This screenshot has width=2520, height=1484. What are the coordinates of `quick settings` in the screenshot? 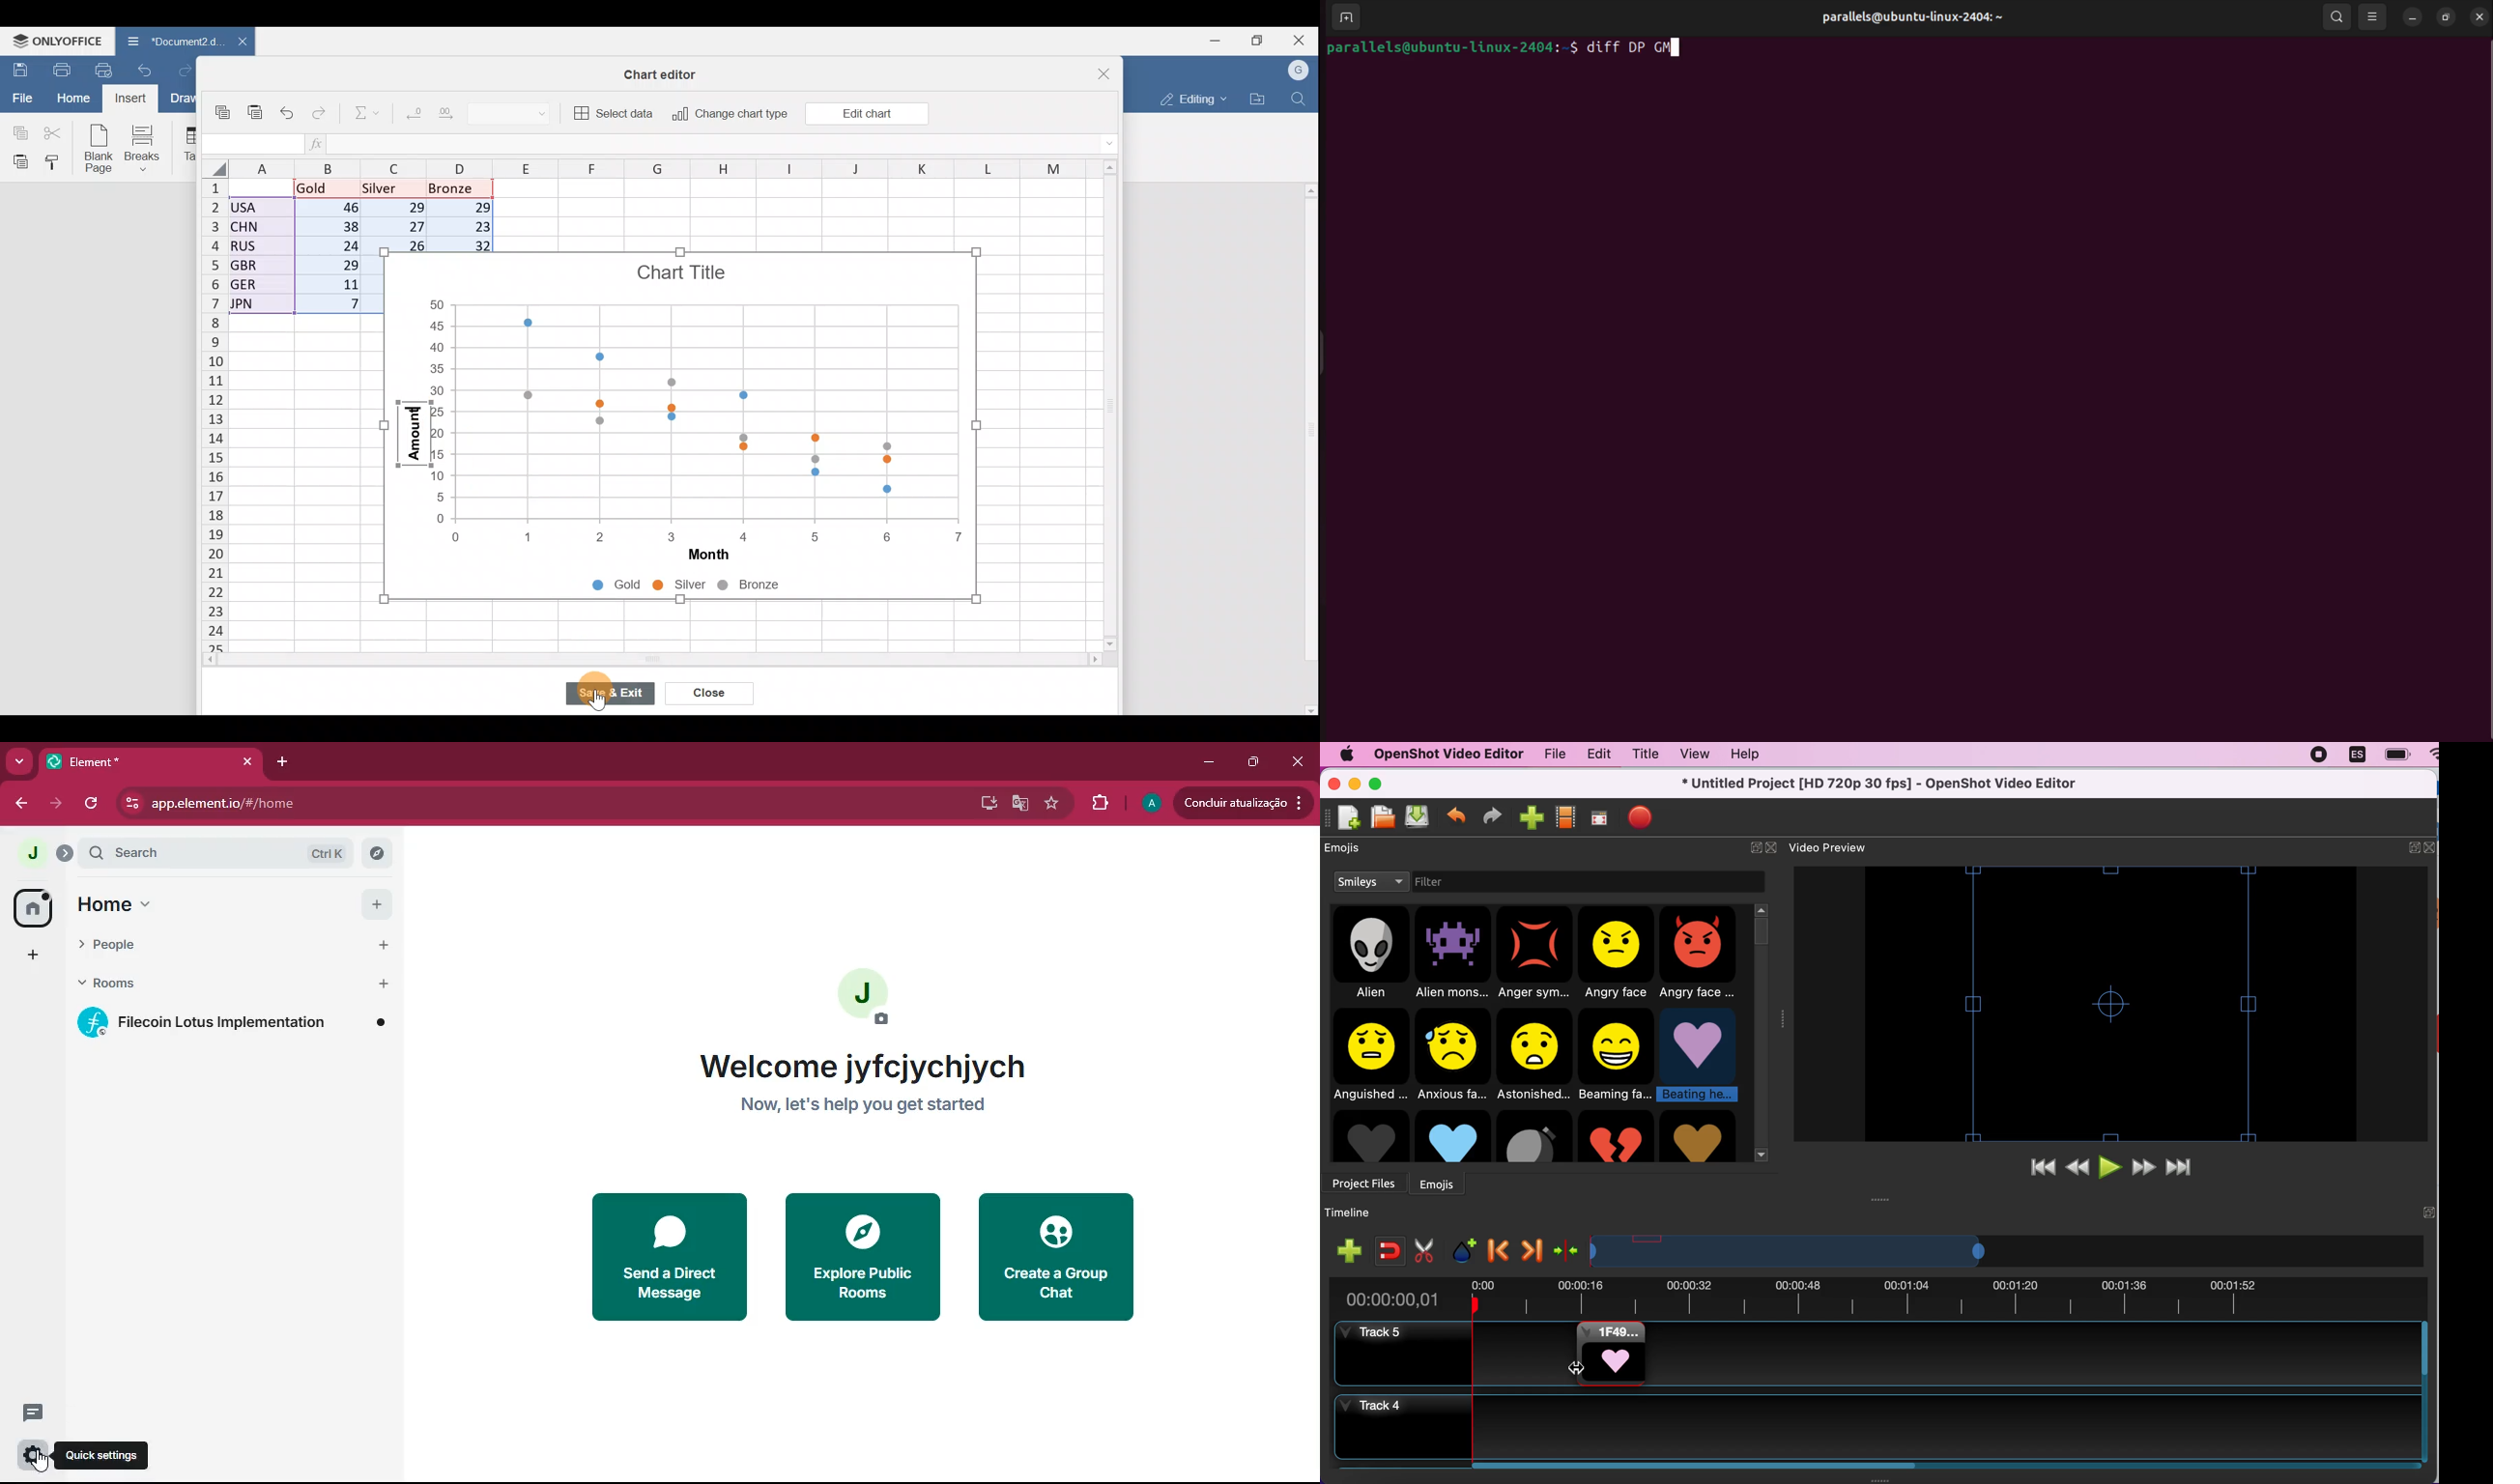 It's located at (102, 1455).